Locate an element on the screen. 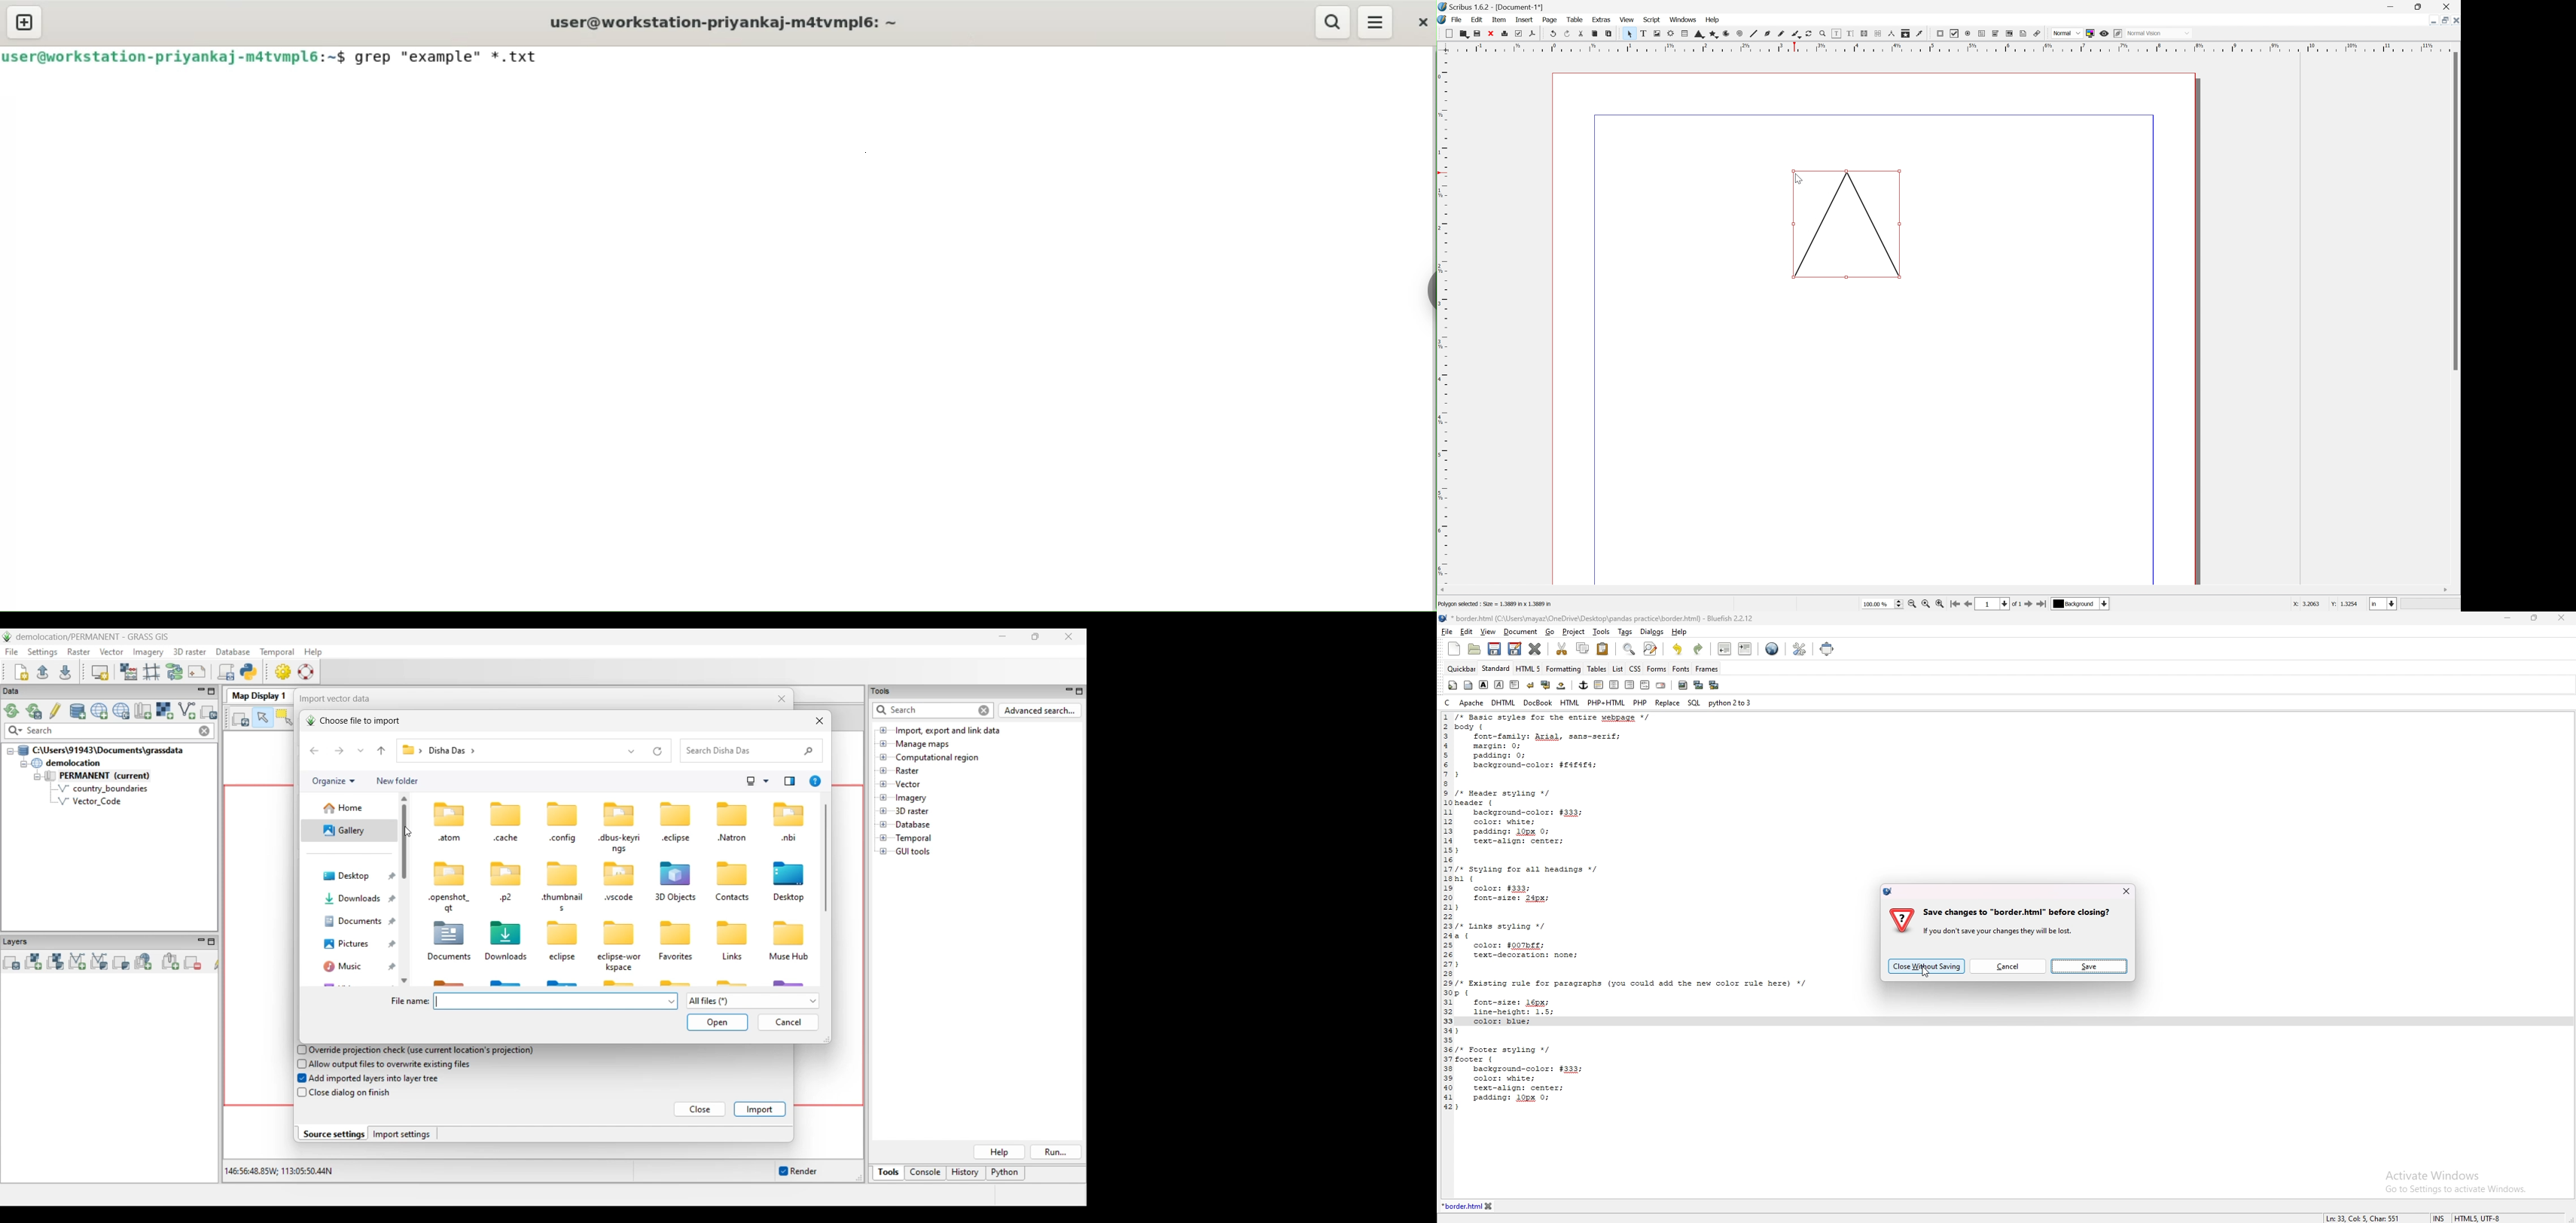  Arc is located at coordinates (1724, 33).